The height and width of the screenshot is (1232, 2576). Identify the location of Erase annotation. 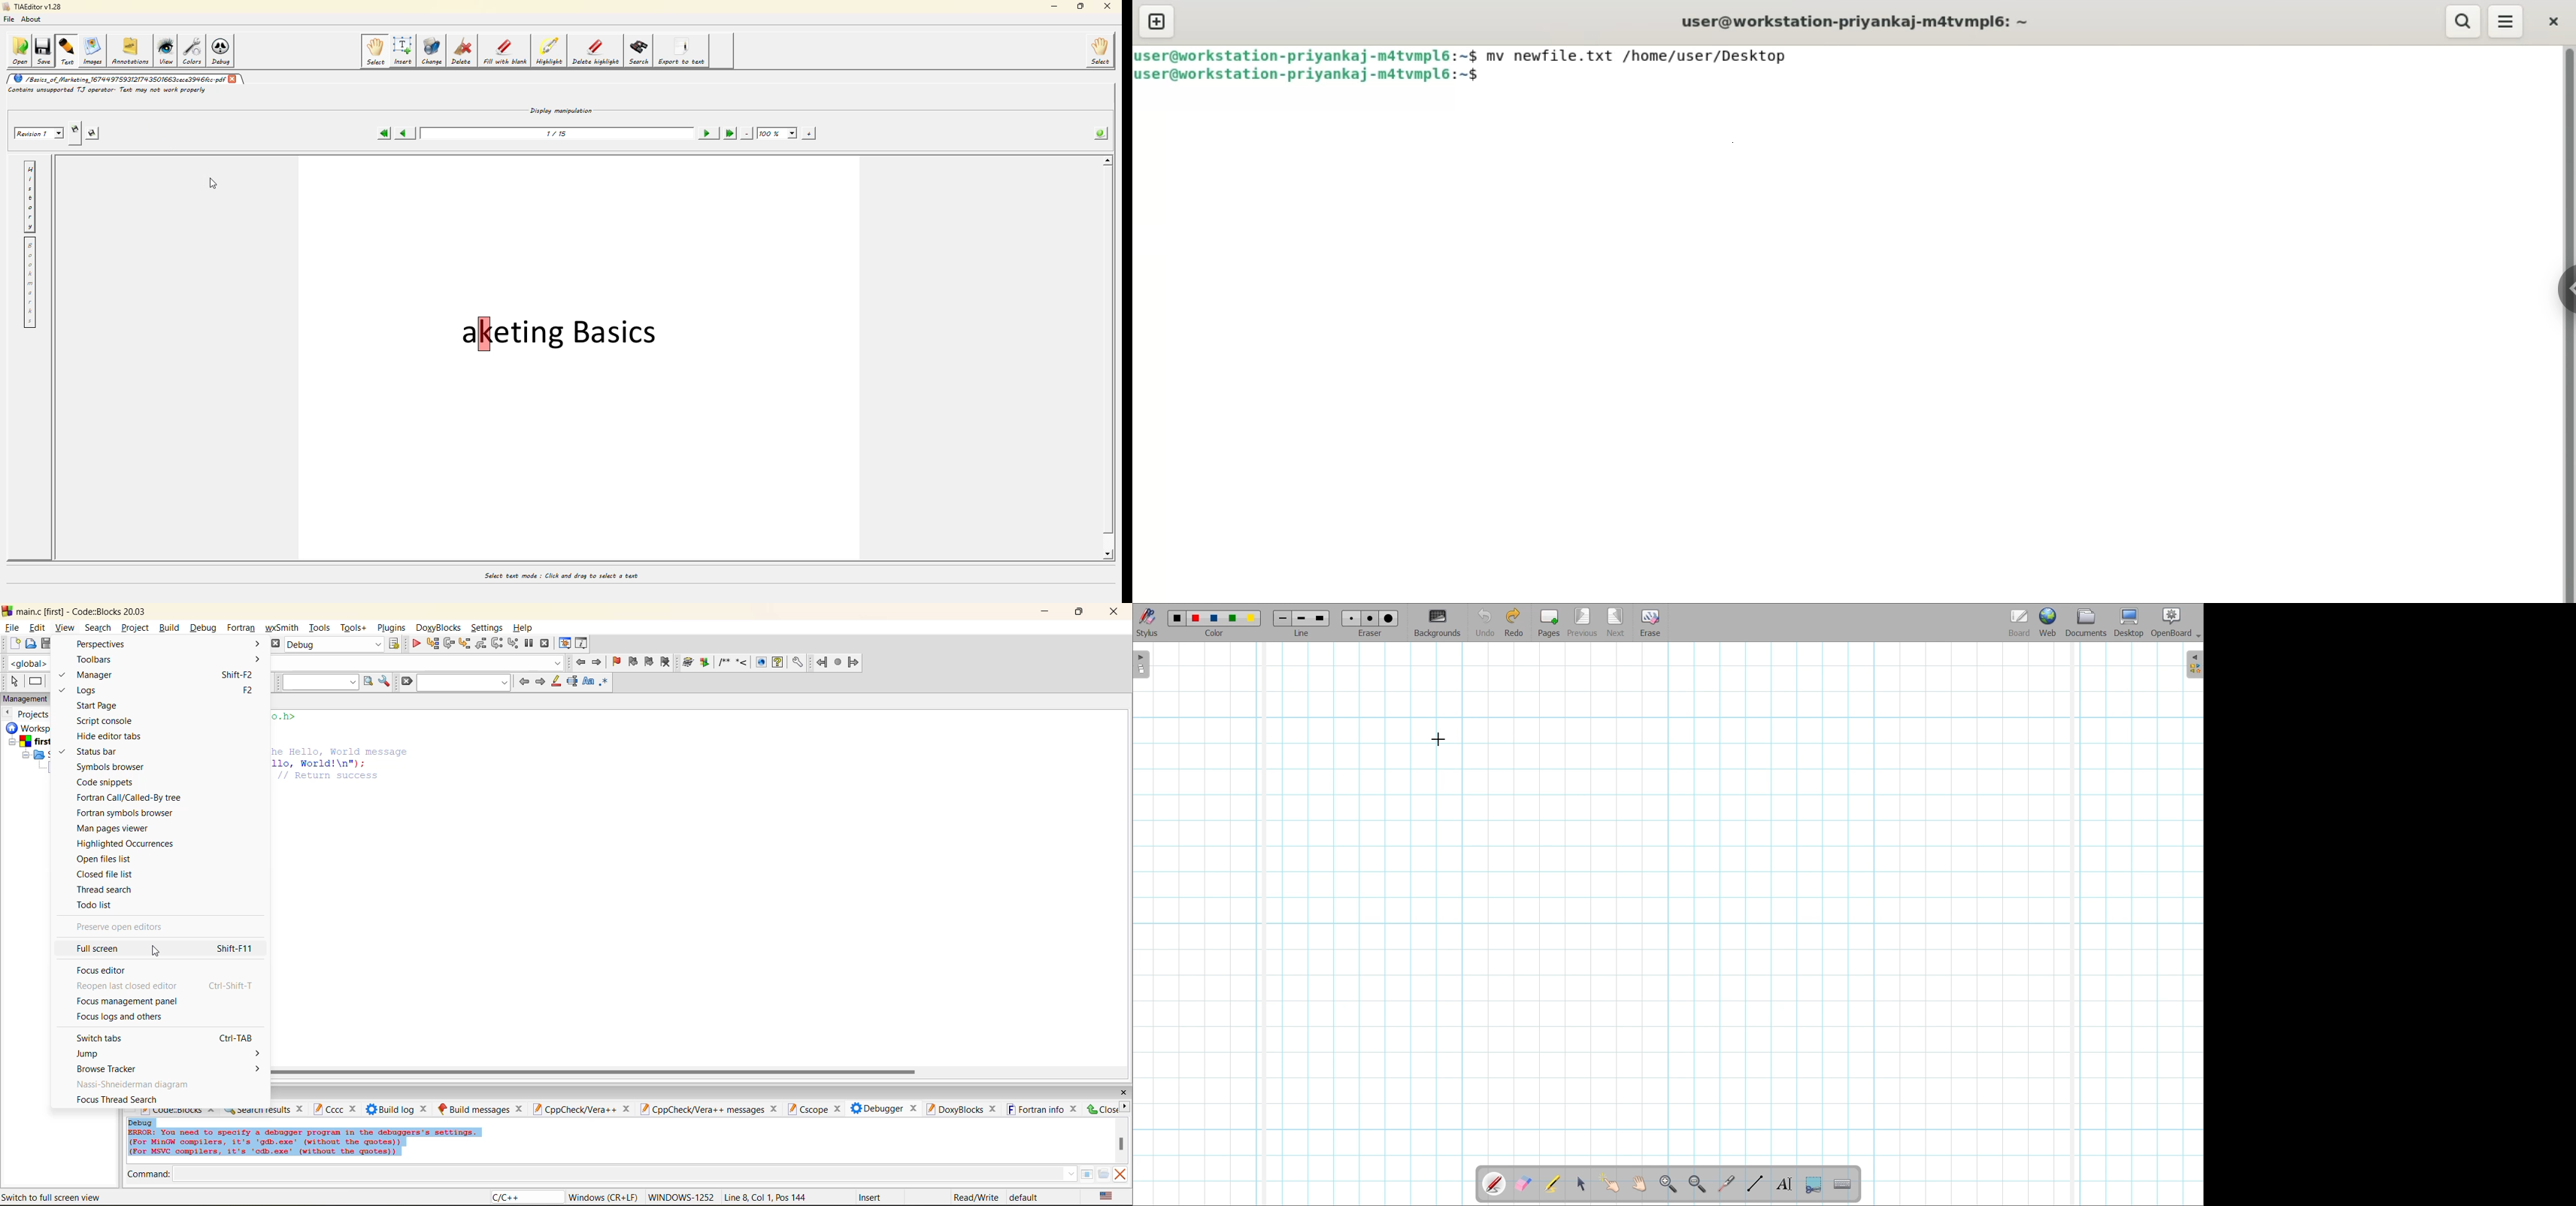
(1523, 1184).